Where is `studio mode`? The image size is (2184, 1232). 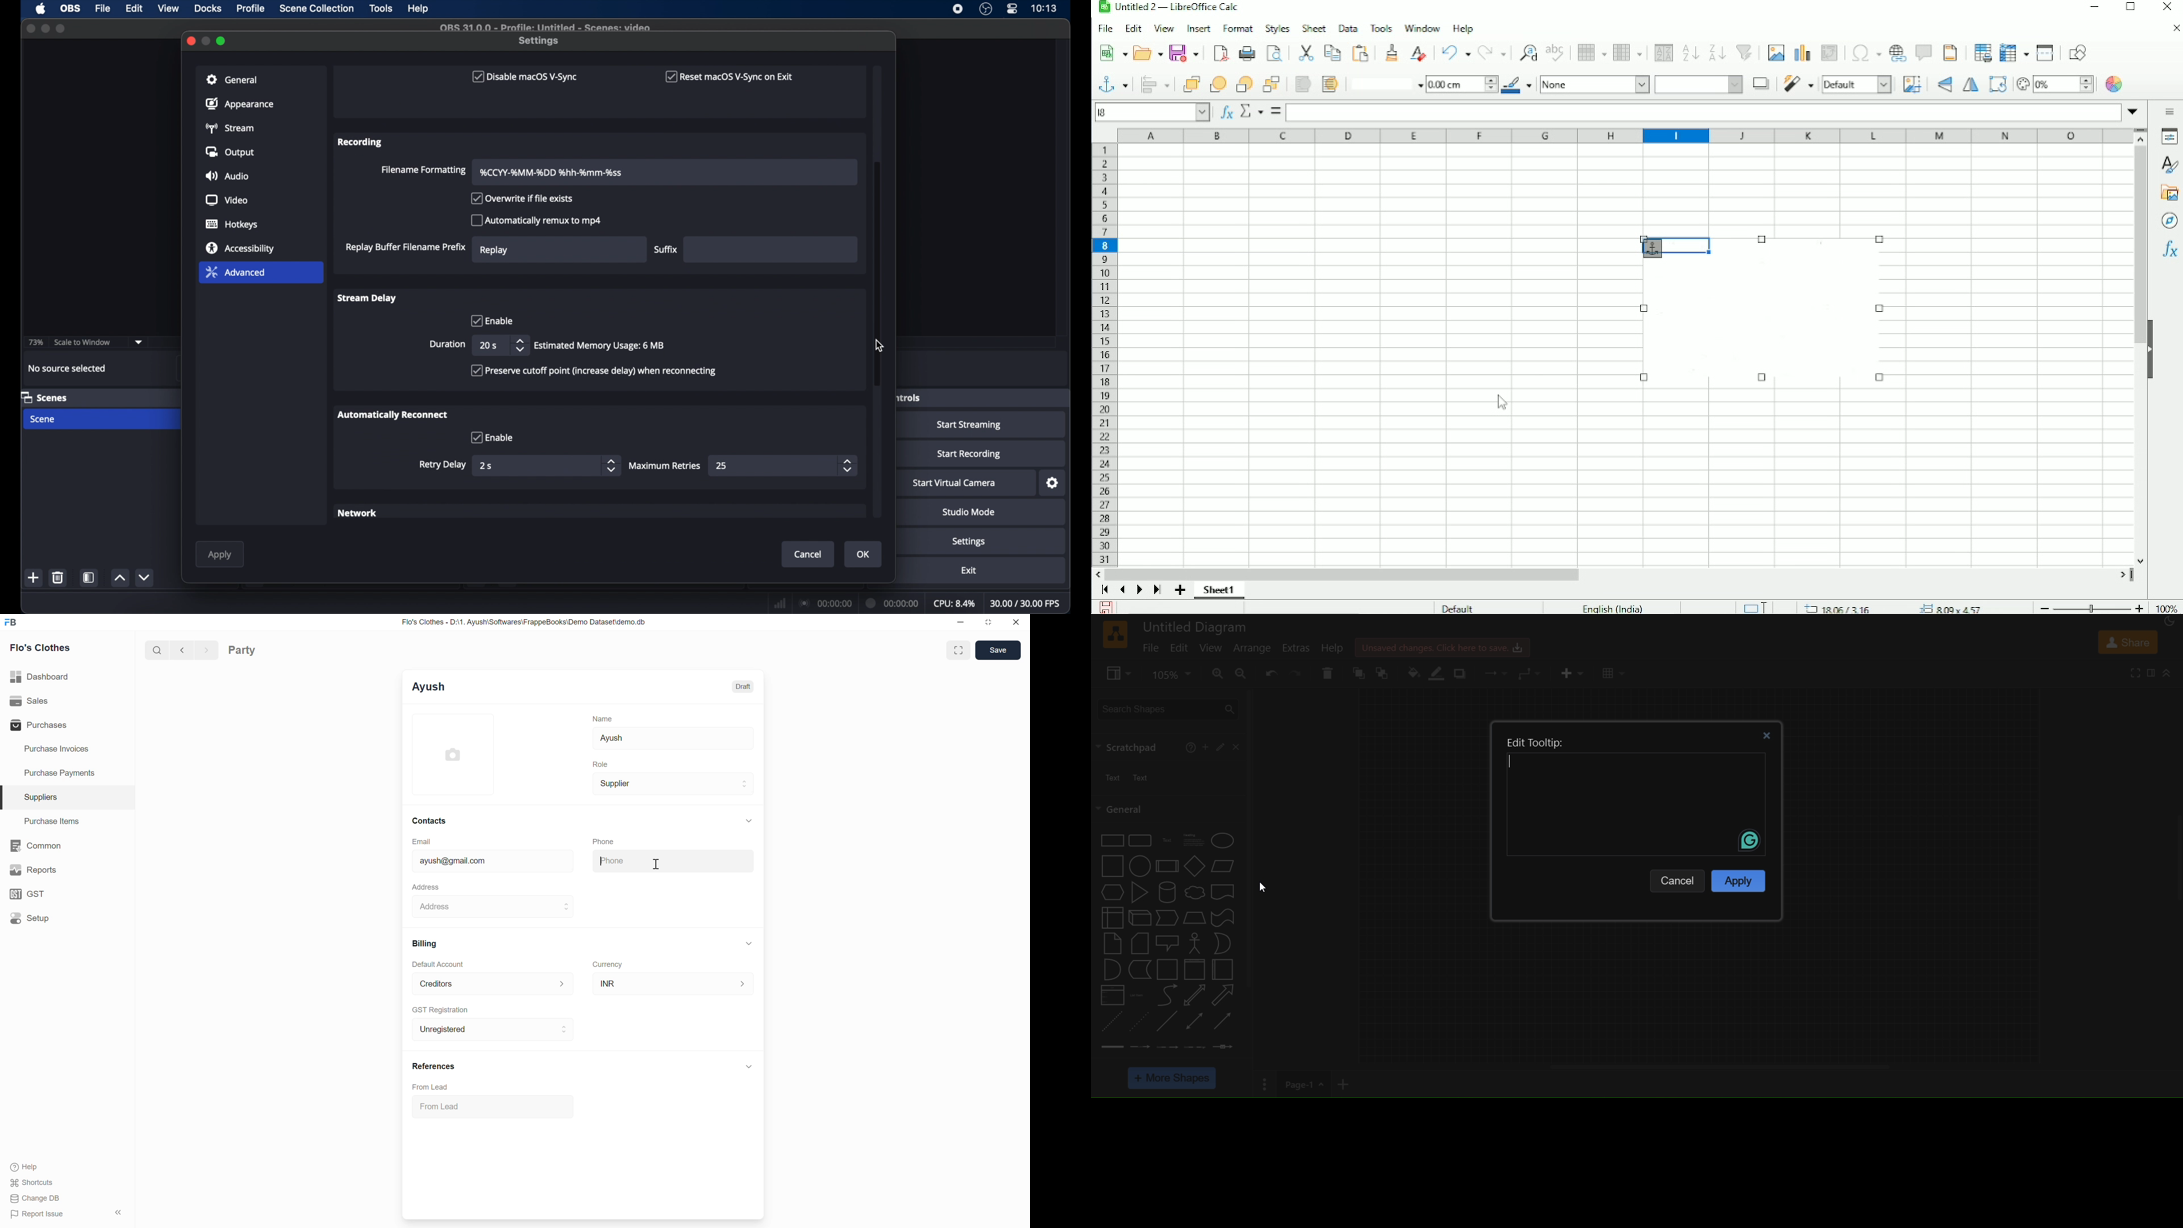
studio mode is located at coordinates (969, 513).